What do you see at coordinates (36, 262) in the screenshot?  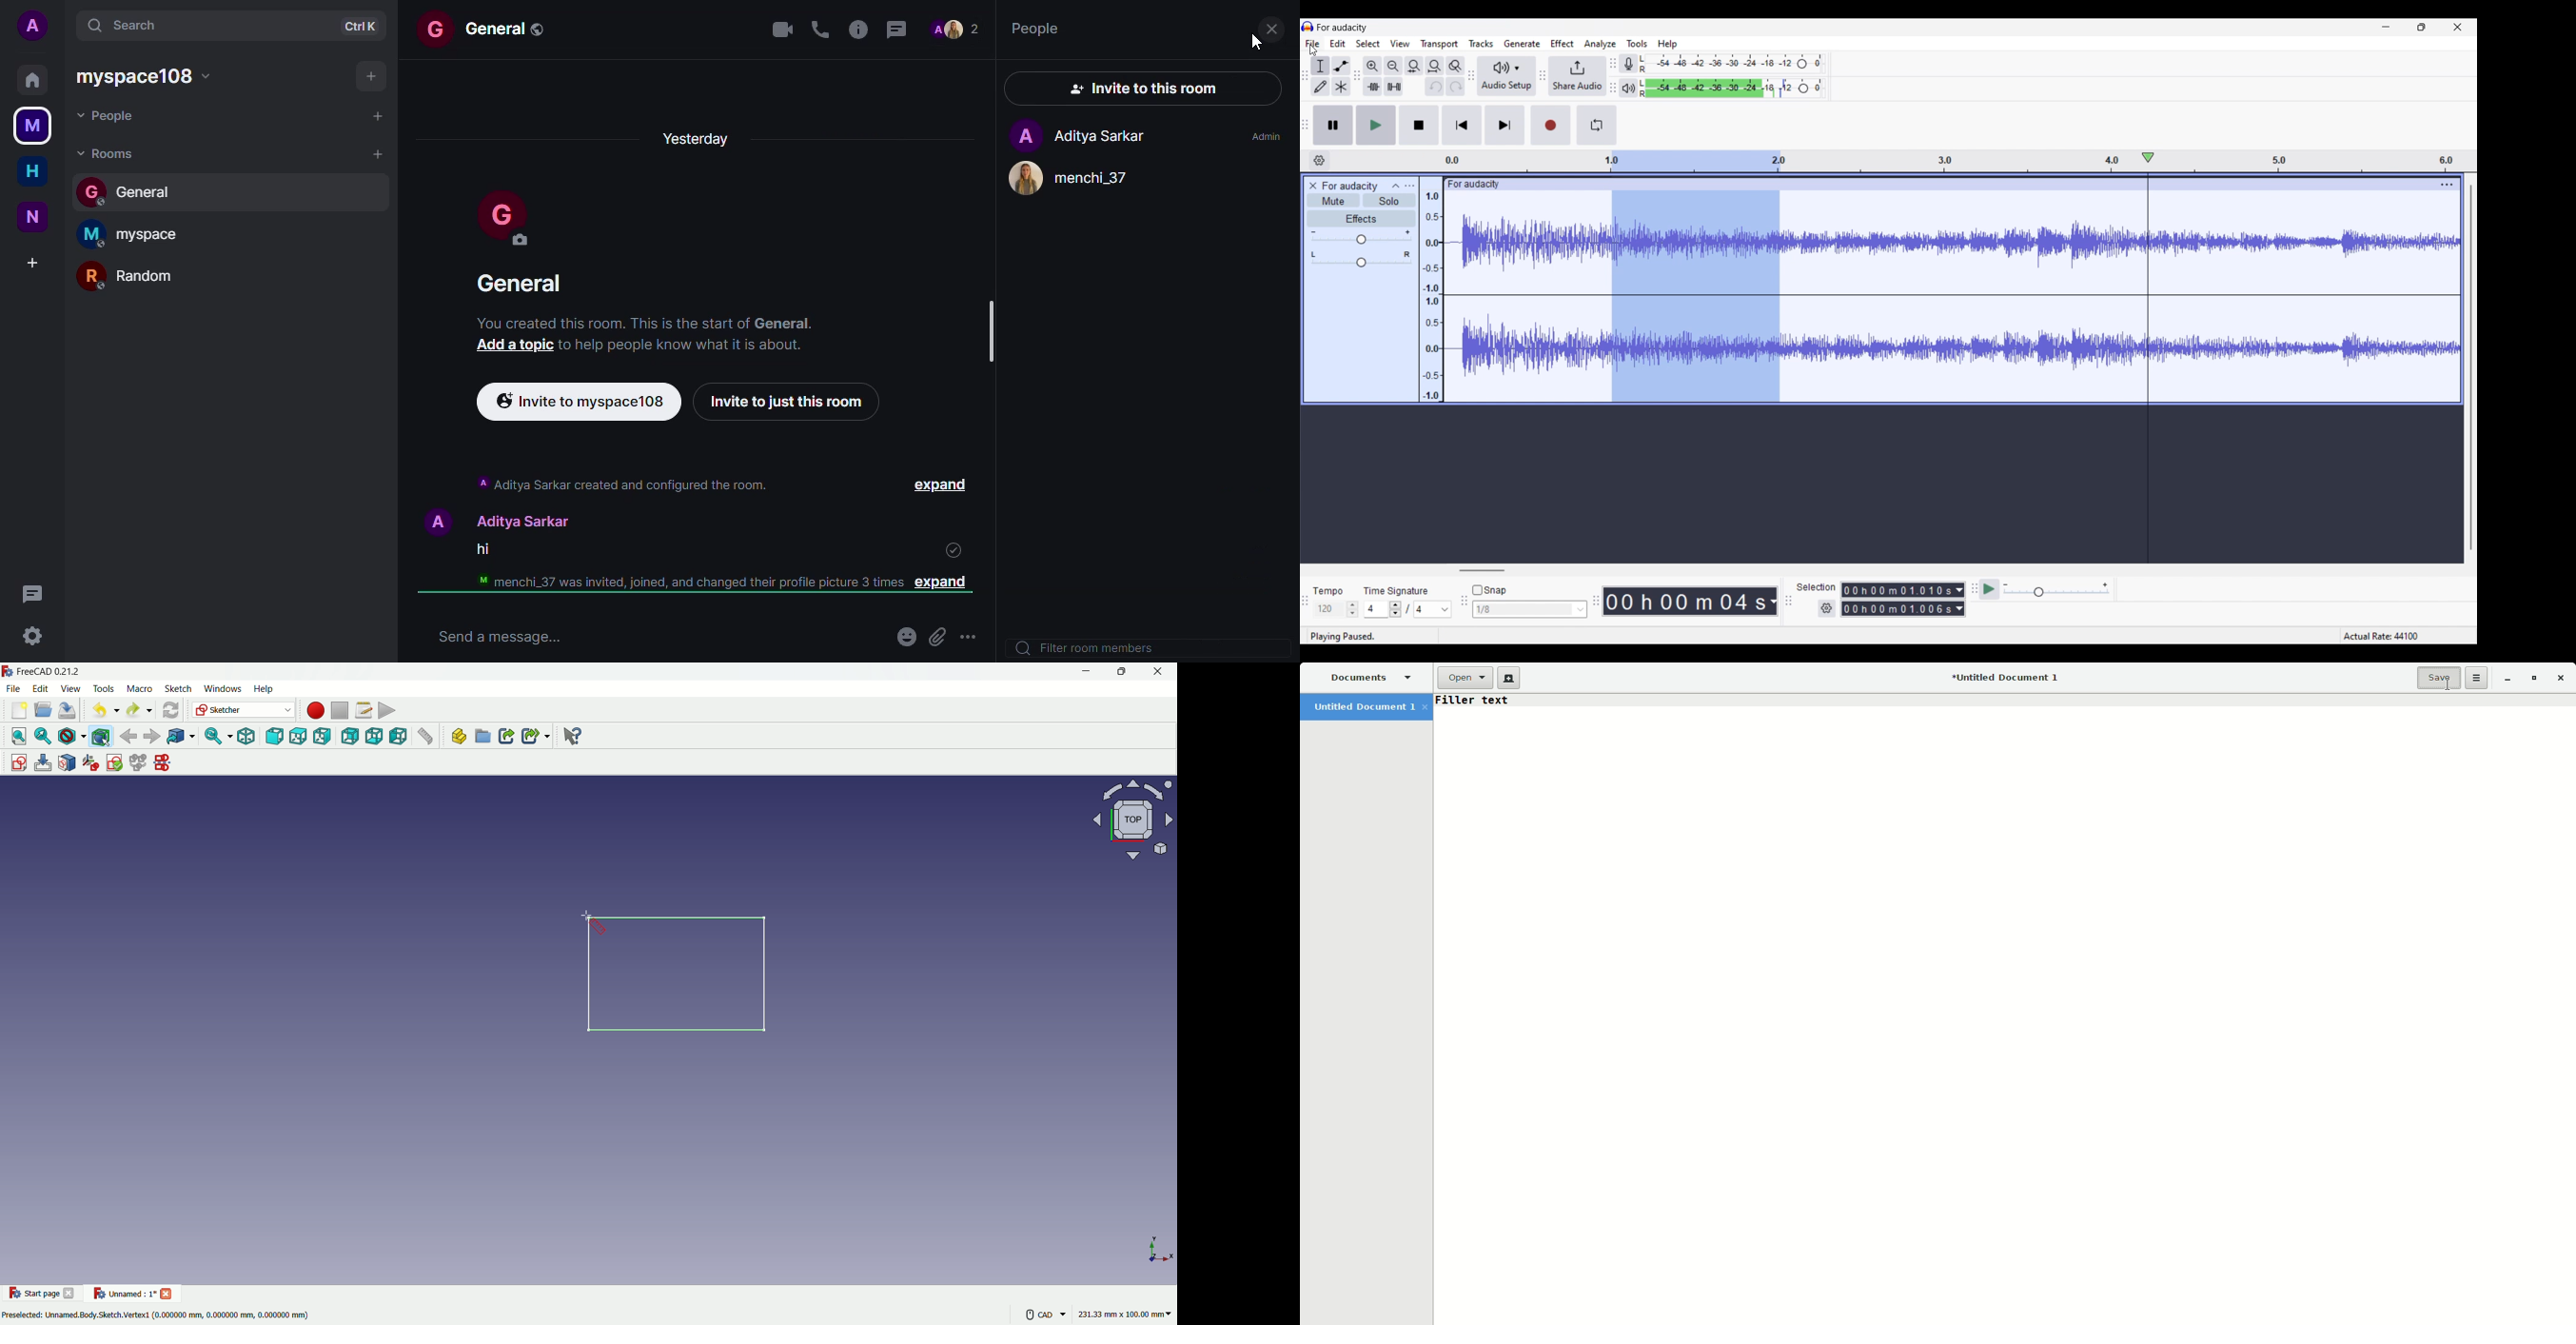 I see `add` at bounding box center [36, 262].